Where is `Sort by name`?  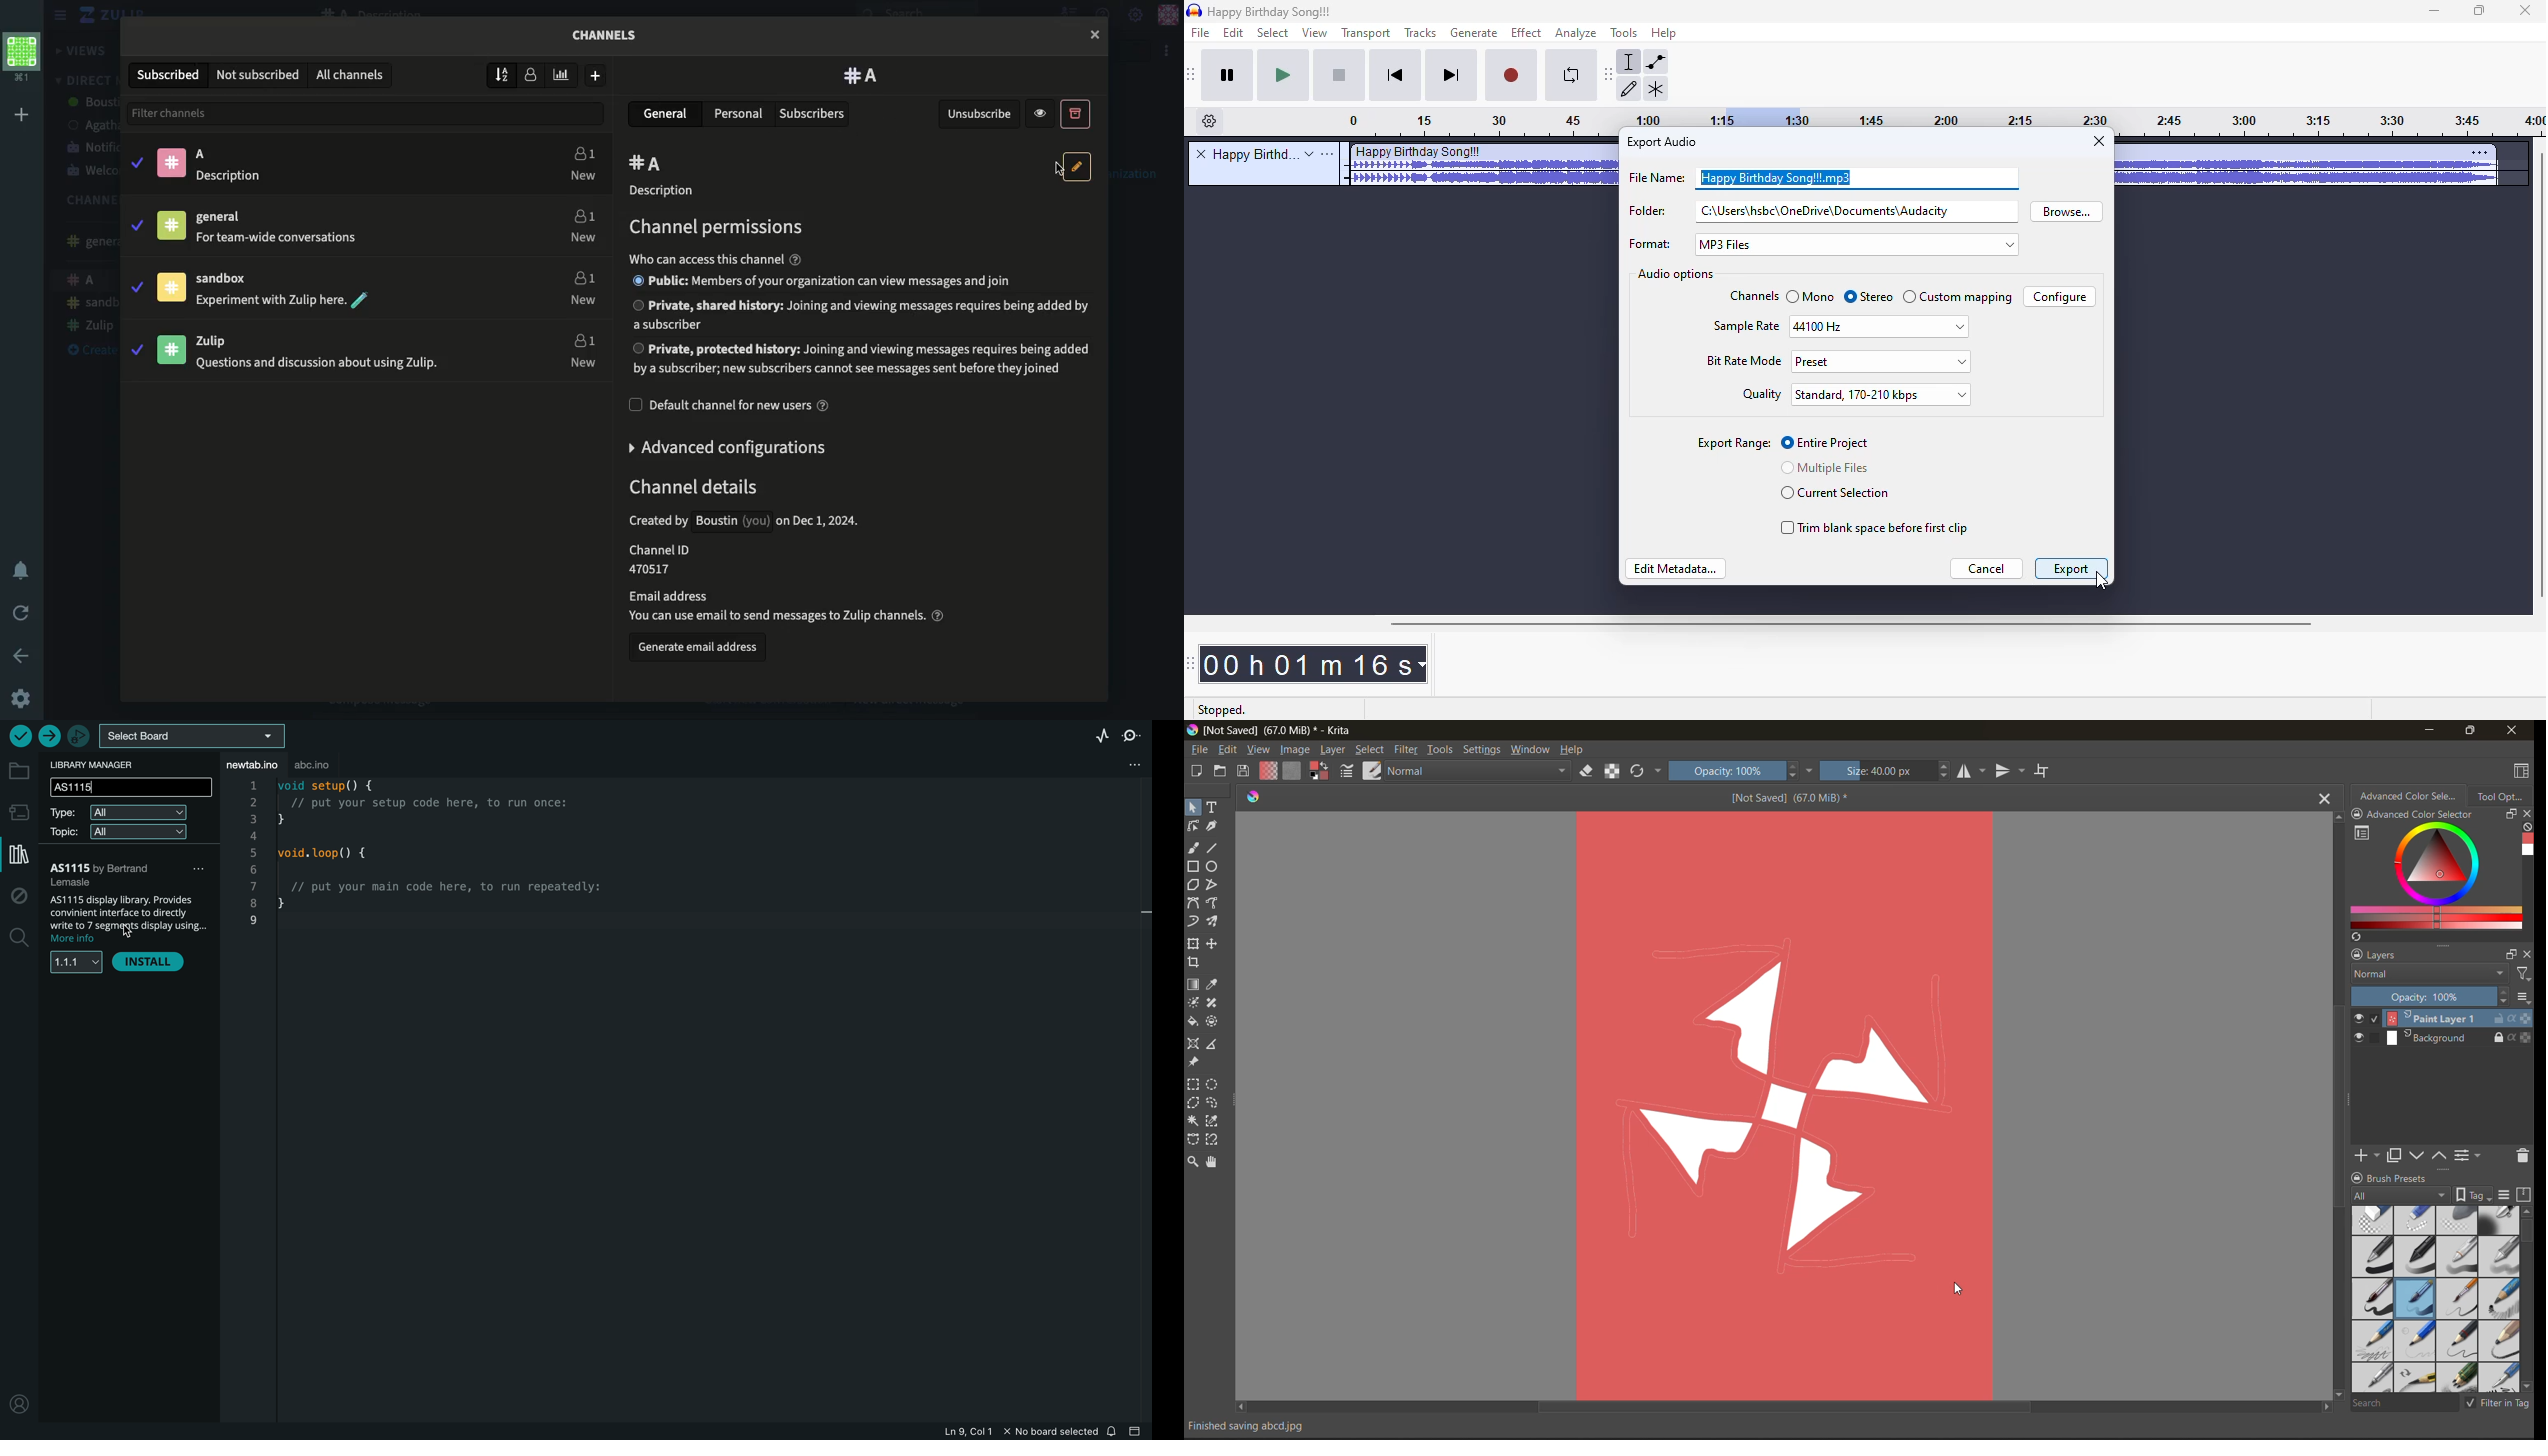 Sort by name is located at coordinates (504, 74).